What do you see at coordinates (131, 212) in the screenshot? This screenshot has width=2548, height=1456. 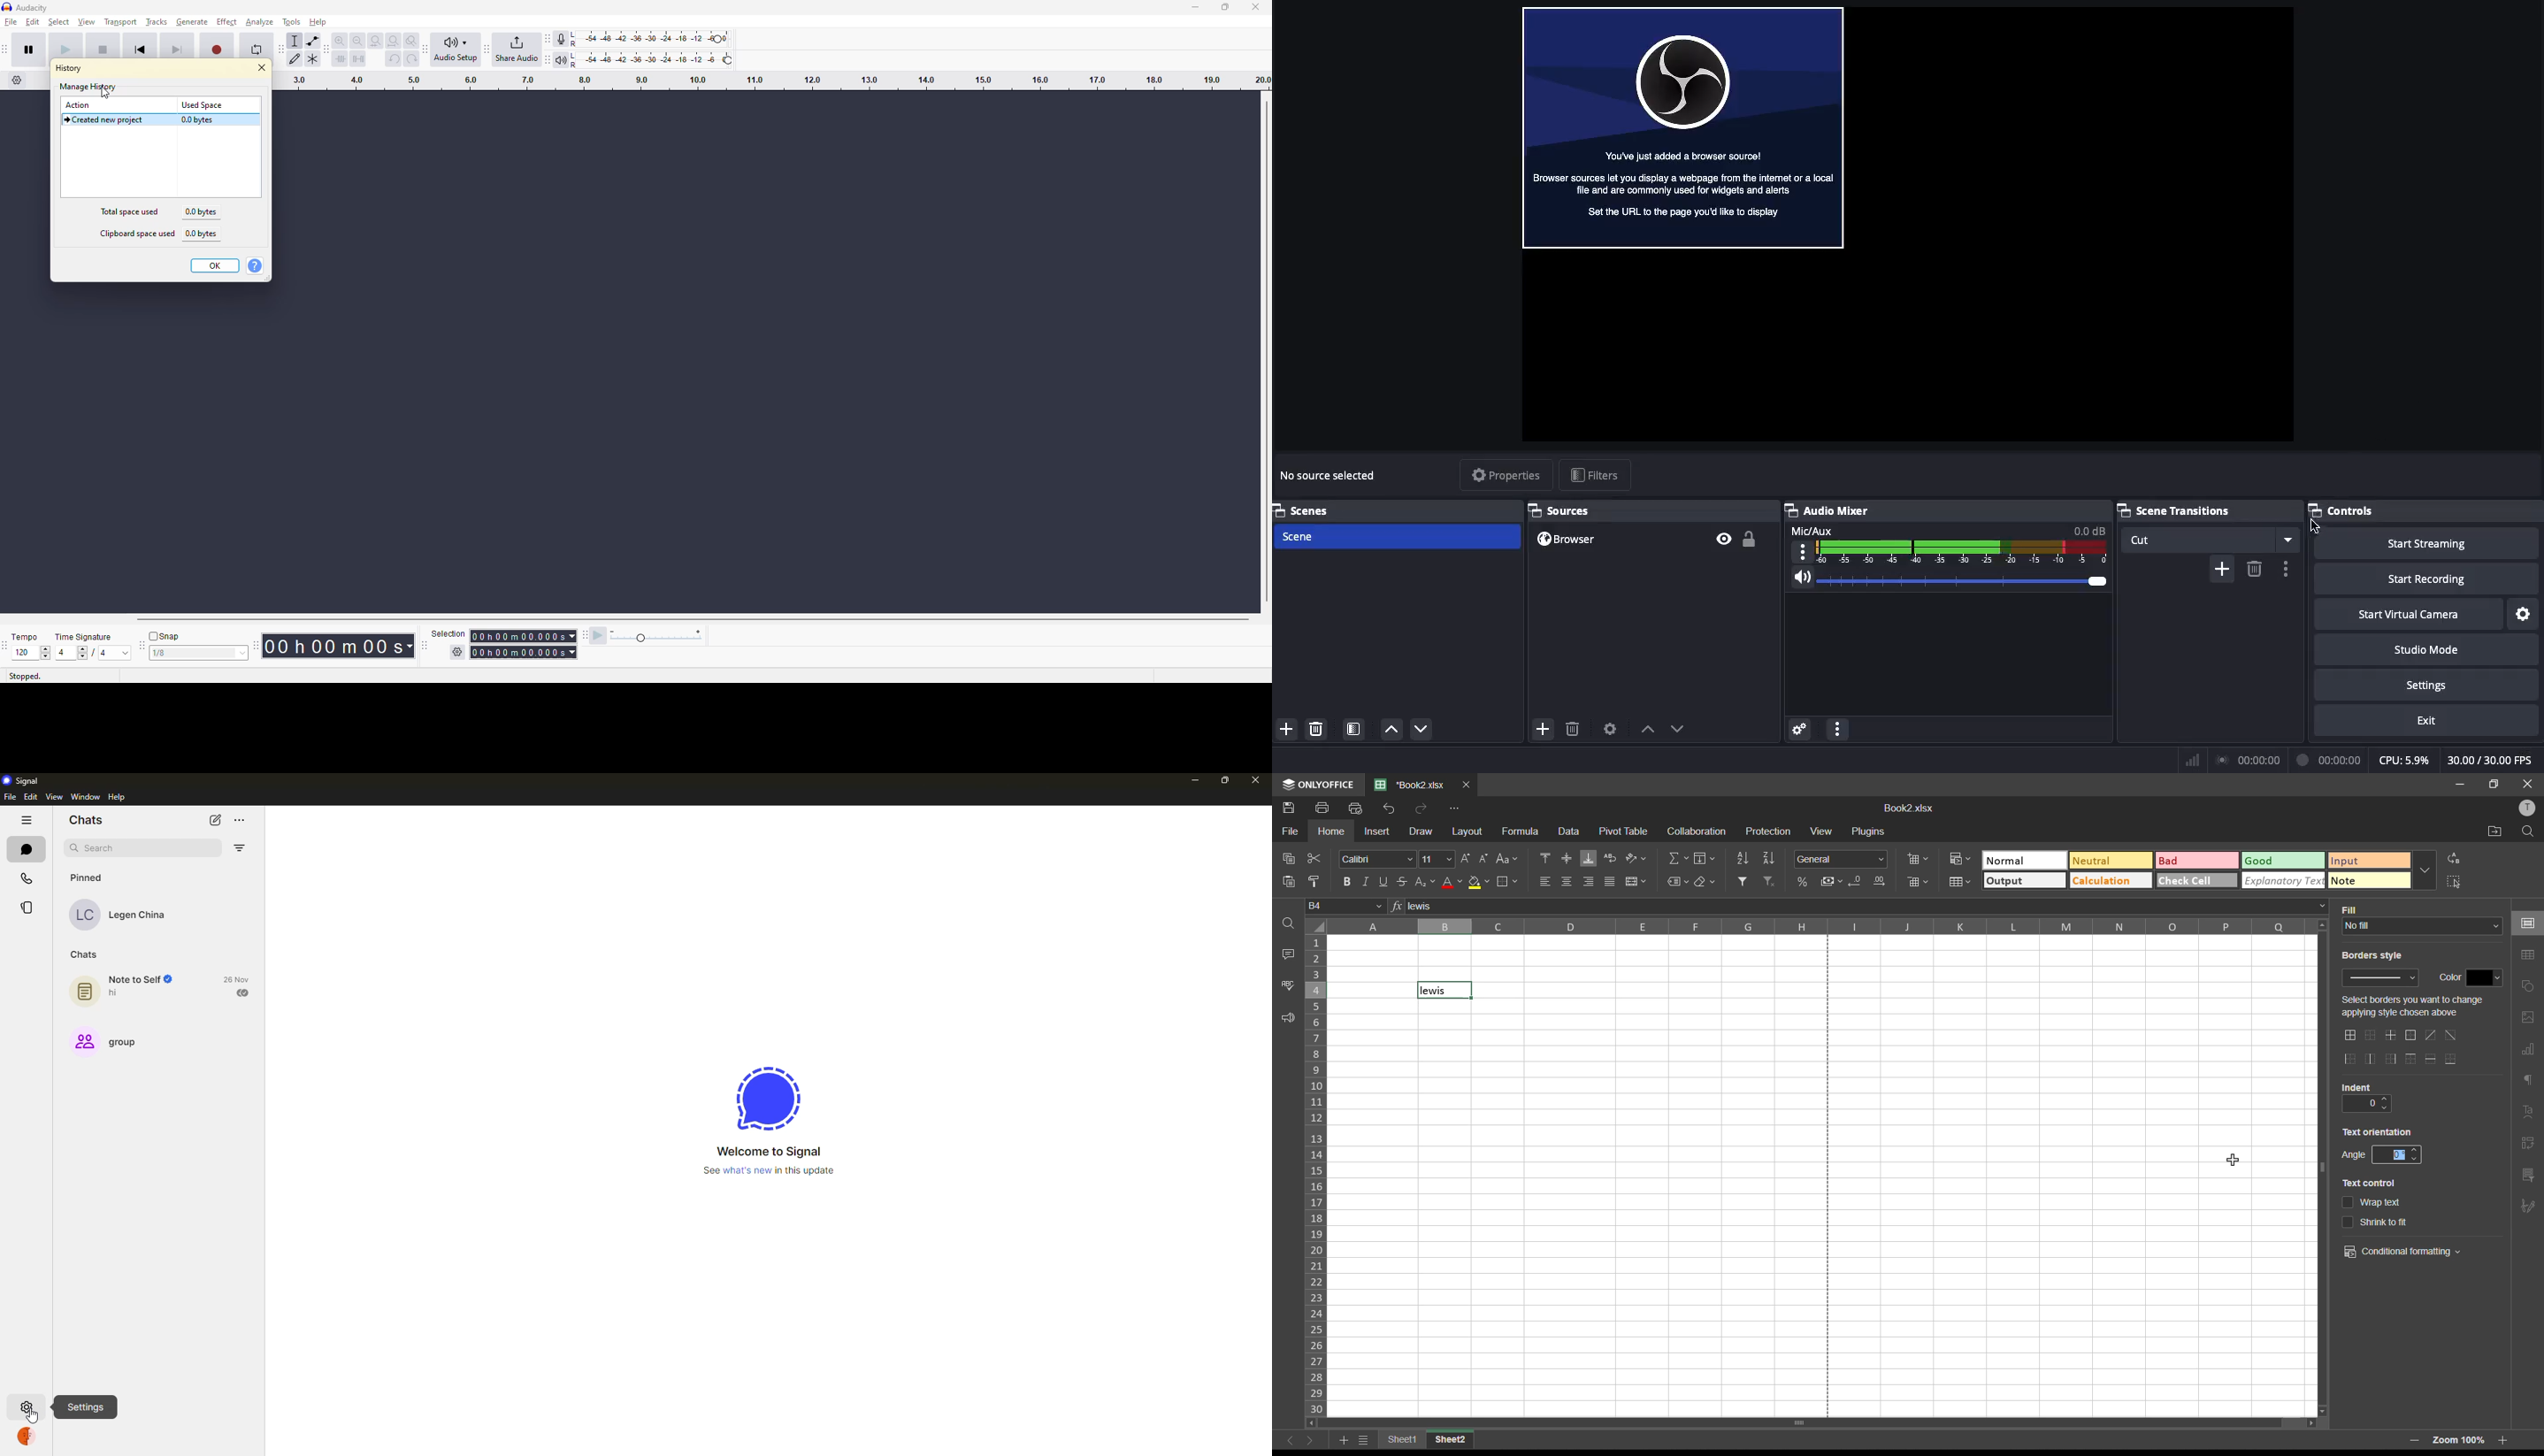 I see `Total space used` at bounding box center [131, 212].